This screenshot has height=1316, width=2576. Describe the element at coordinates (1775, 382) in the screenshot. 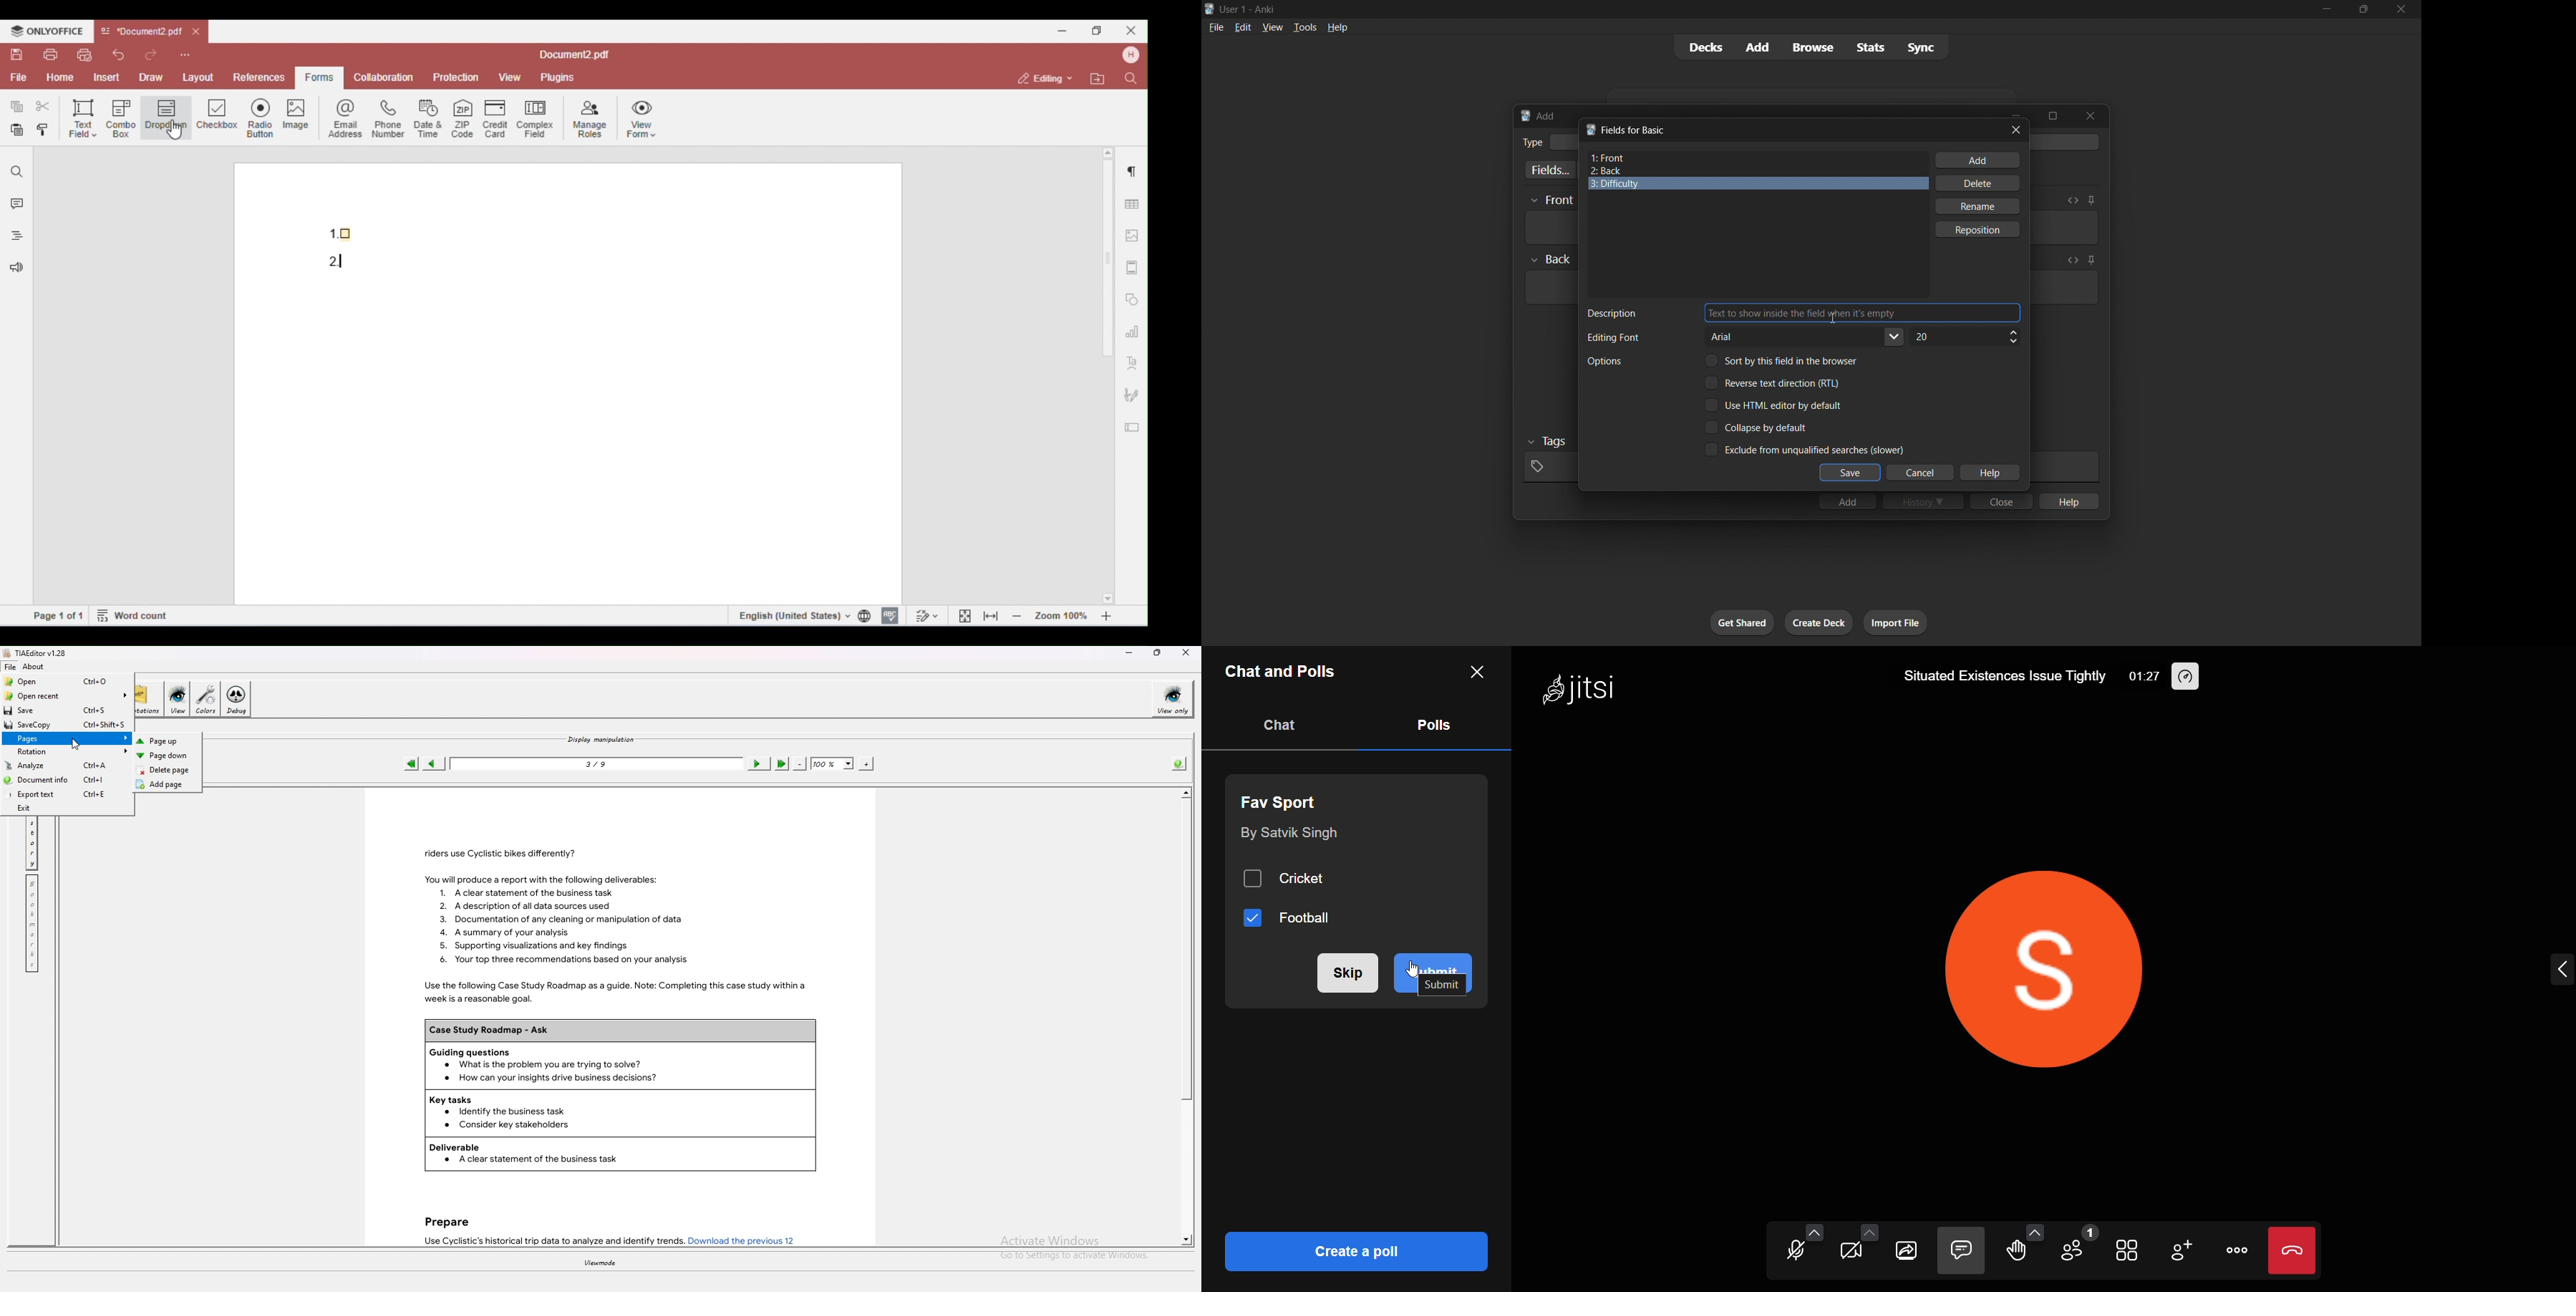

I see `Toggle` at that location.